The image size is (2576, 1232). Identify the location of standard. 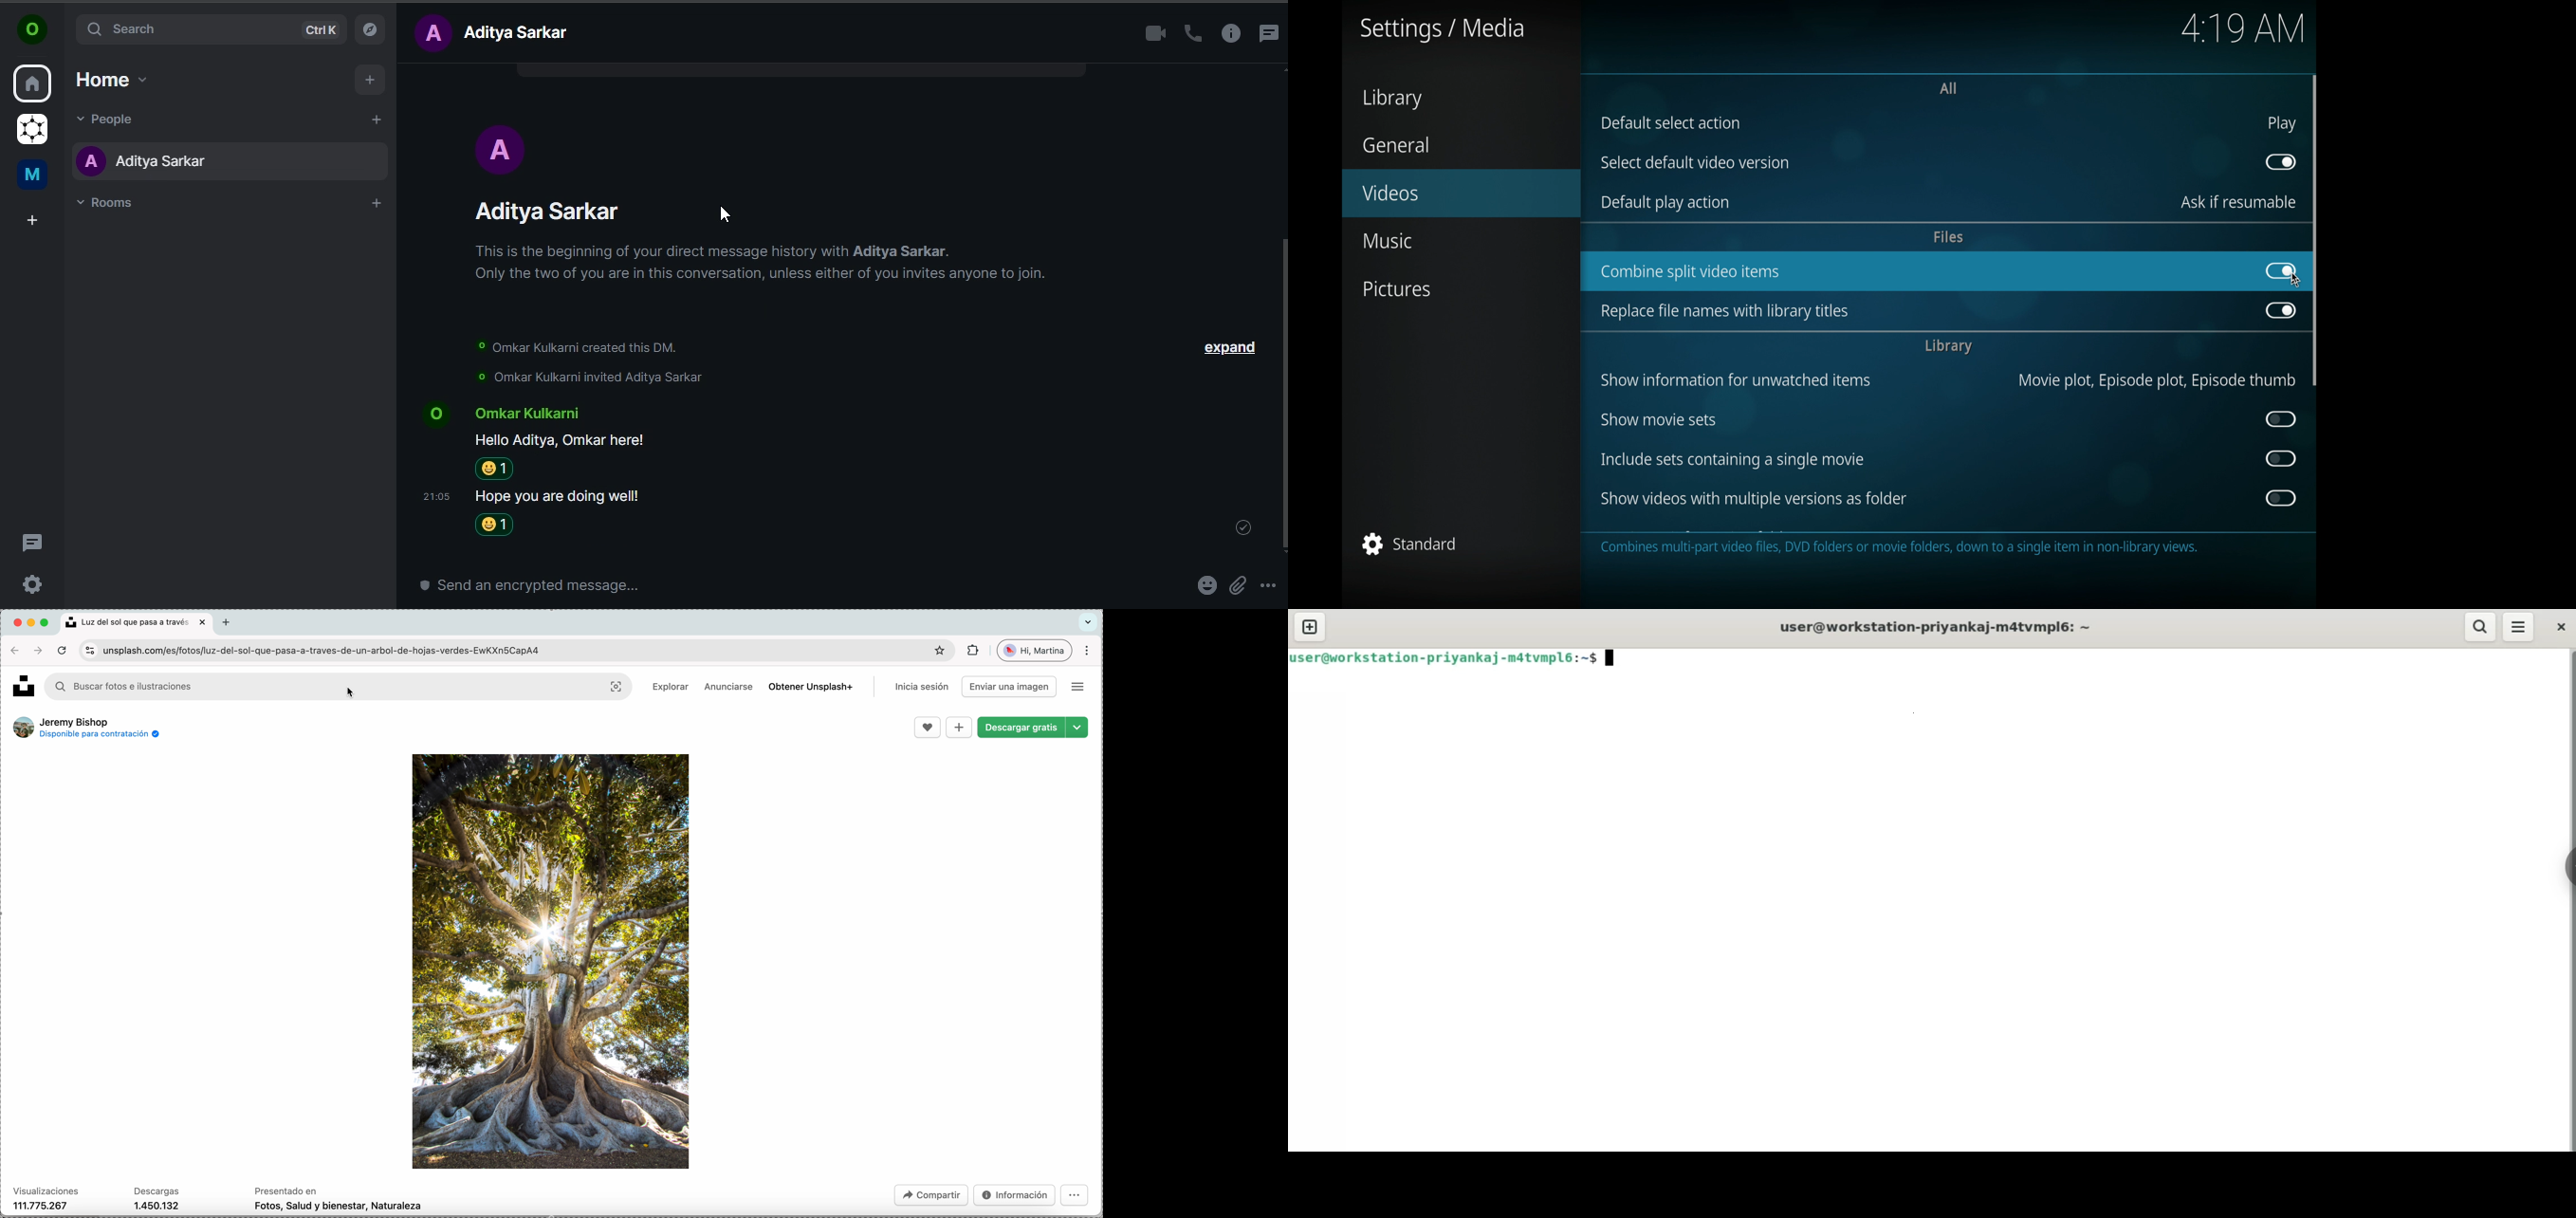
(1410, 542).